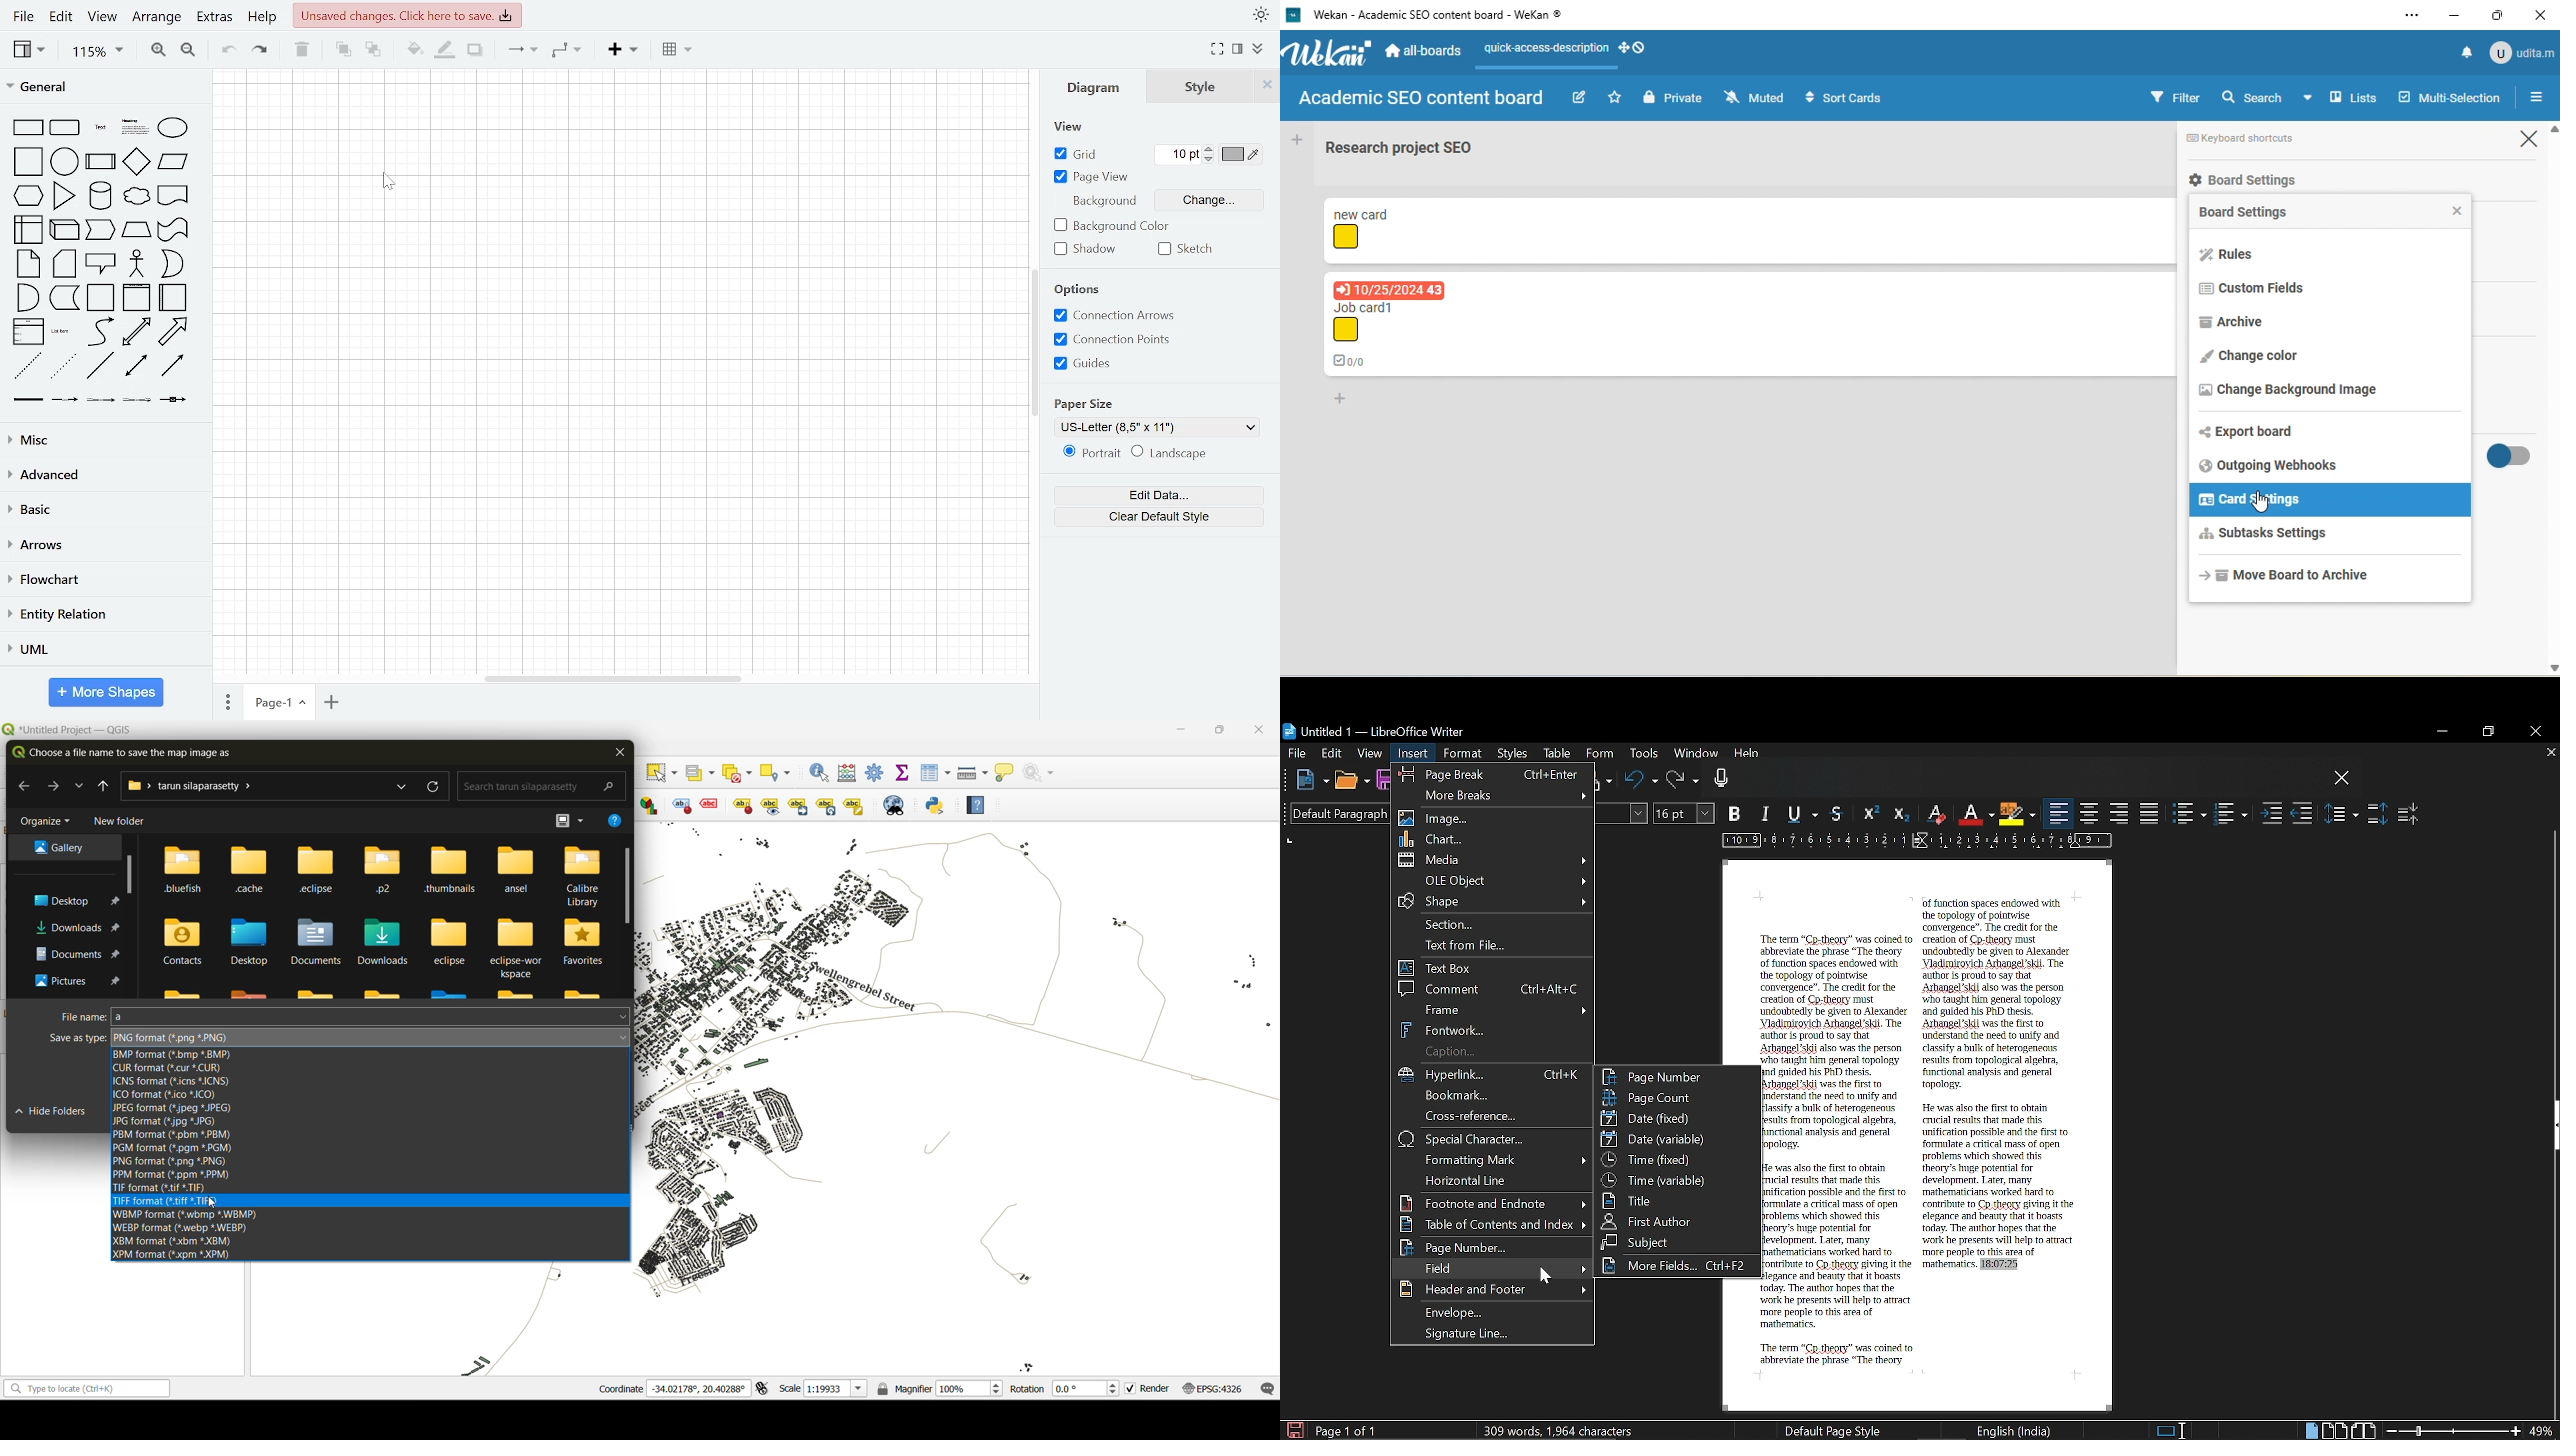 Image resolution: width=2576 pixels, height=1456 pixels. What do you see at coordinates (1495, 1312) in the screenshot?
I see `Envelope` at bounding box center [1495, 1312].